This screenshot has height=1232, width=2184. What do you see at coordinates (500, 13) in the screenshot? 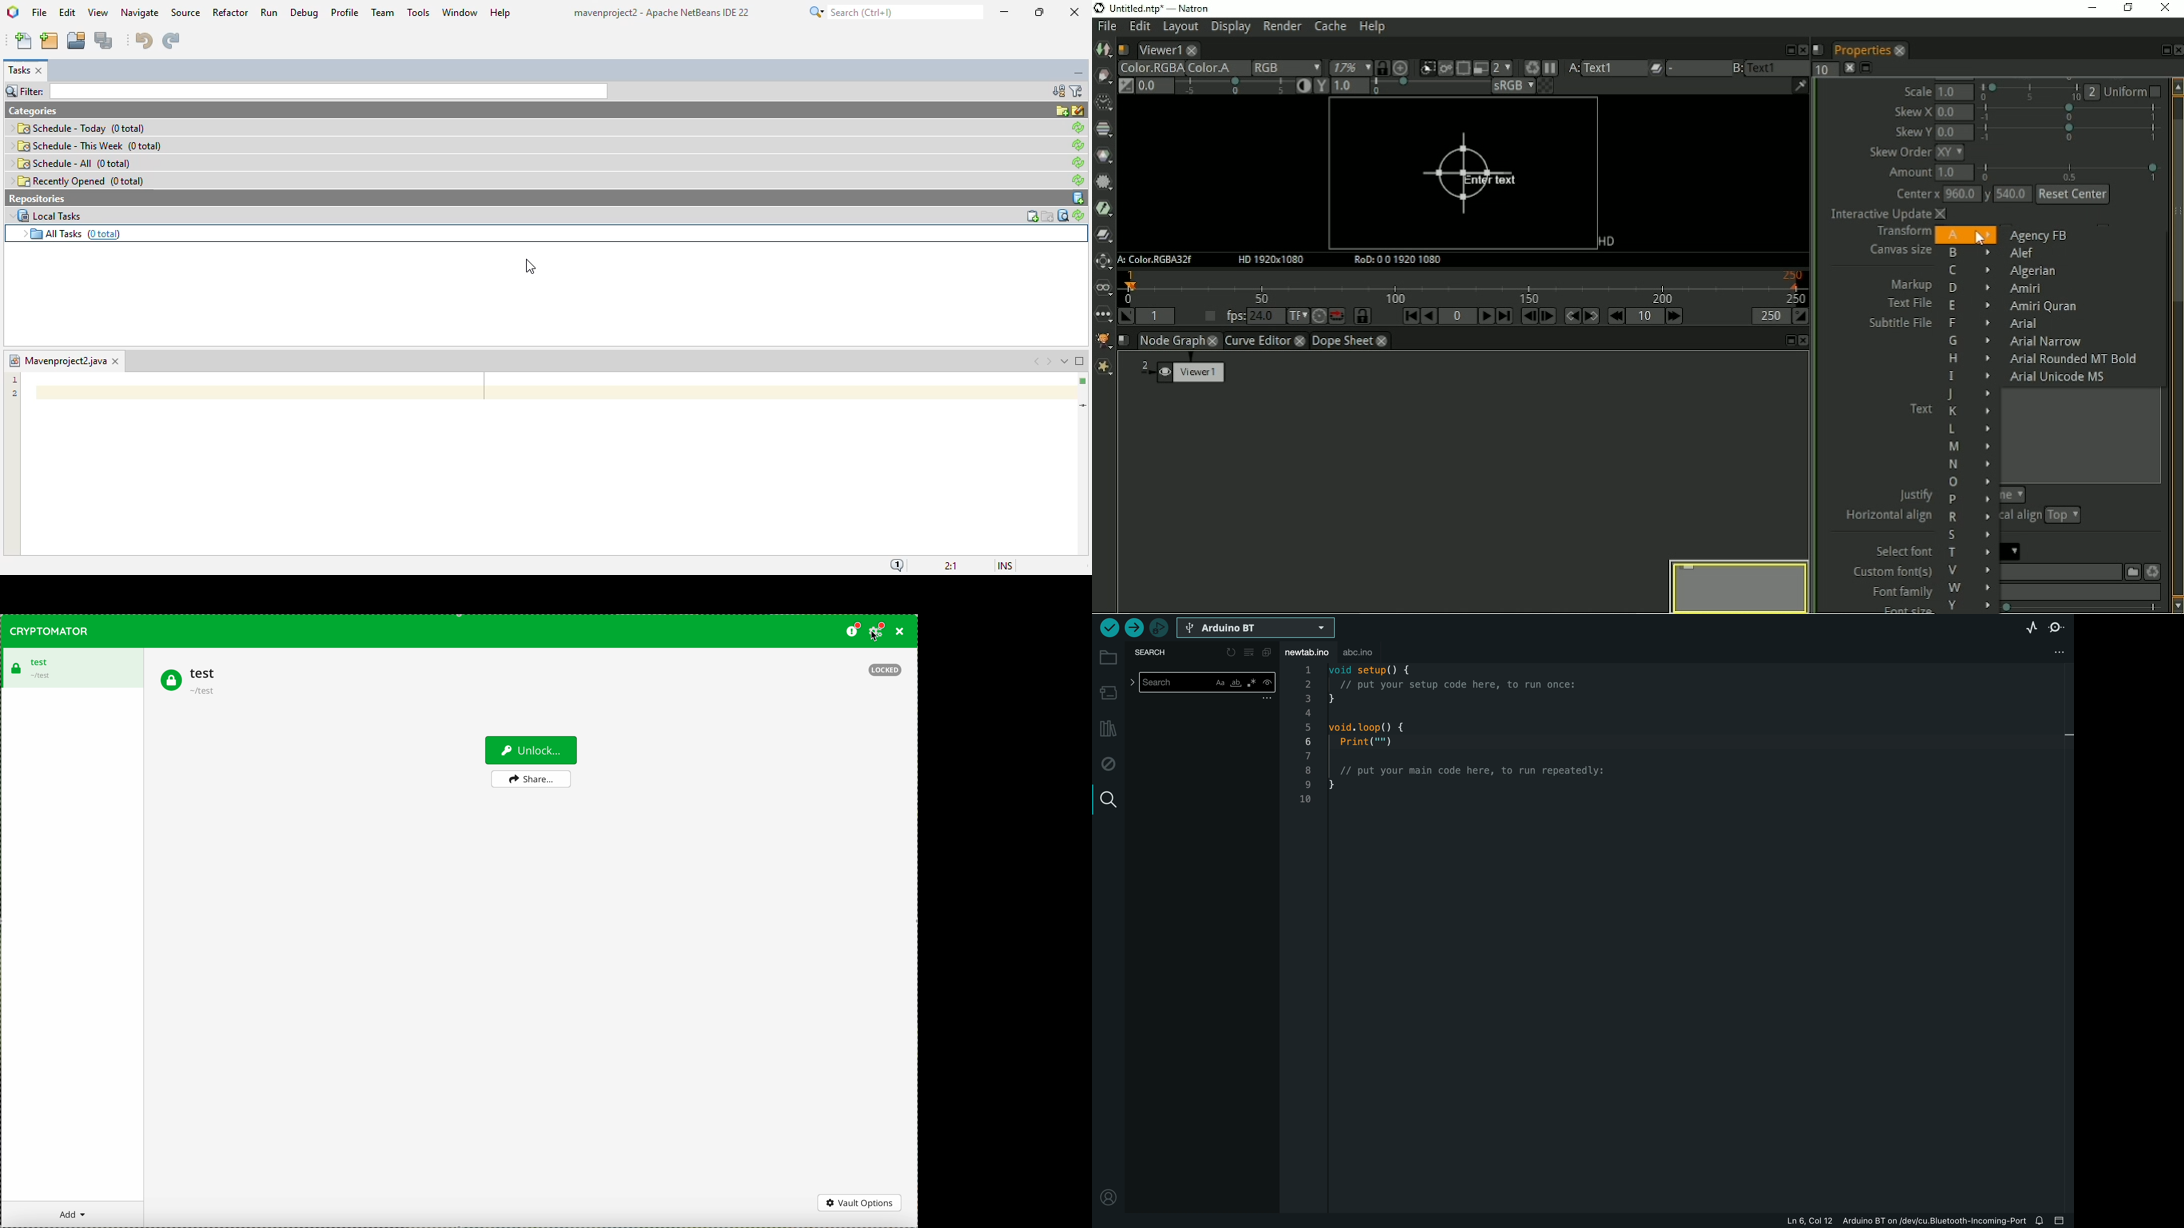
I see `help` at bounding box center [500, 13].